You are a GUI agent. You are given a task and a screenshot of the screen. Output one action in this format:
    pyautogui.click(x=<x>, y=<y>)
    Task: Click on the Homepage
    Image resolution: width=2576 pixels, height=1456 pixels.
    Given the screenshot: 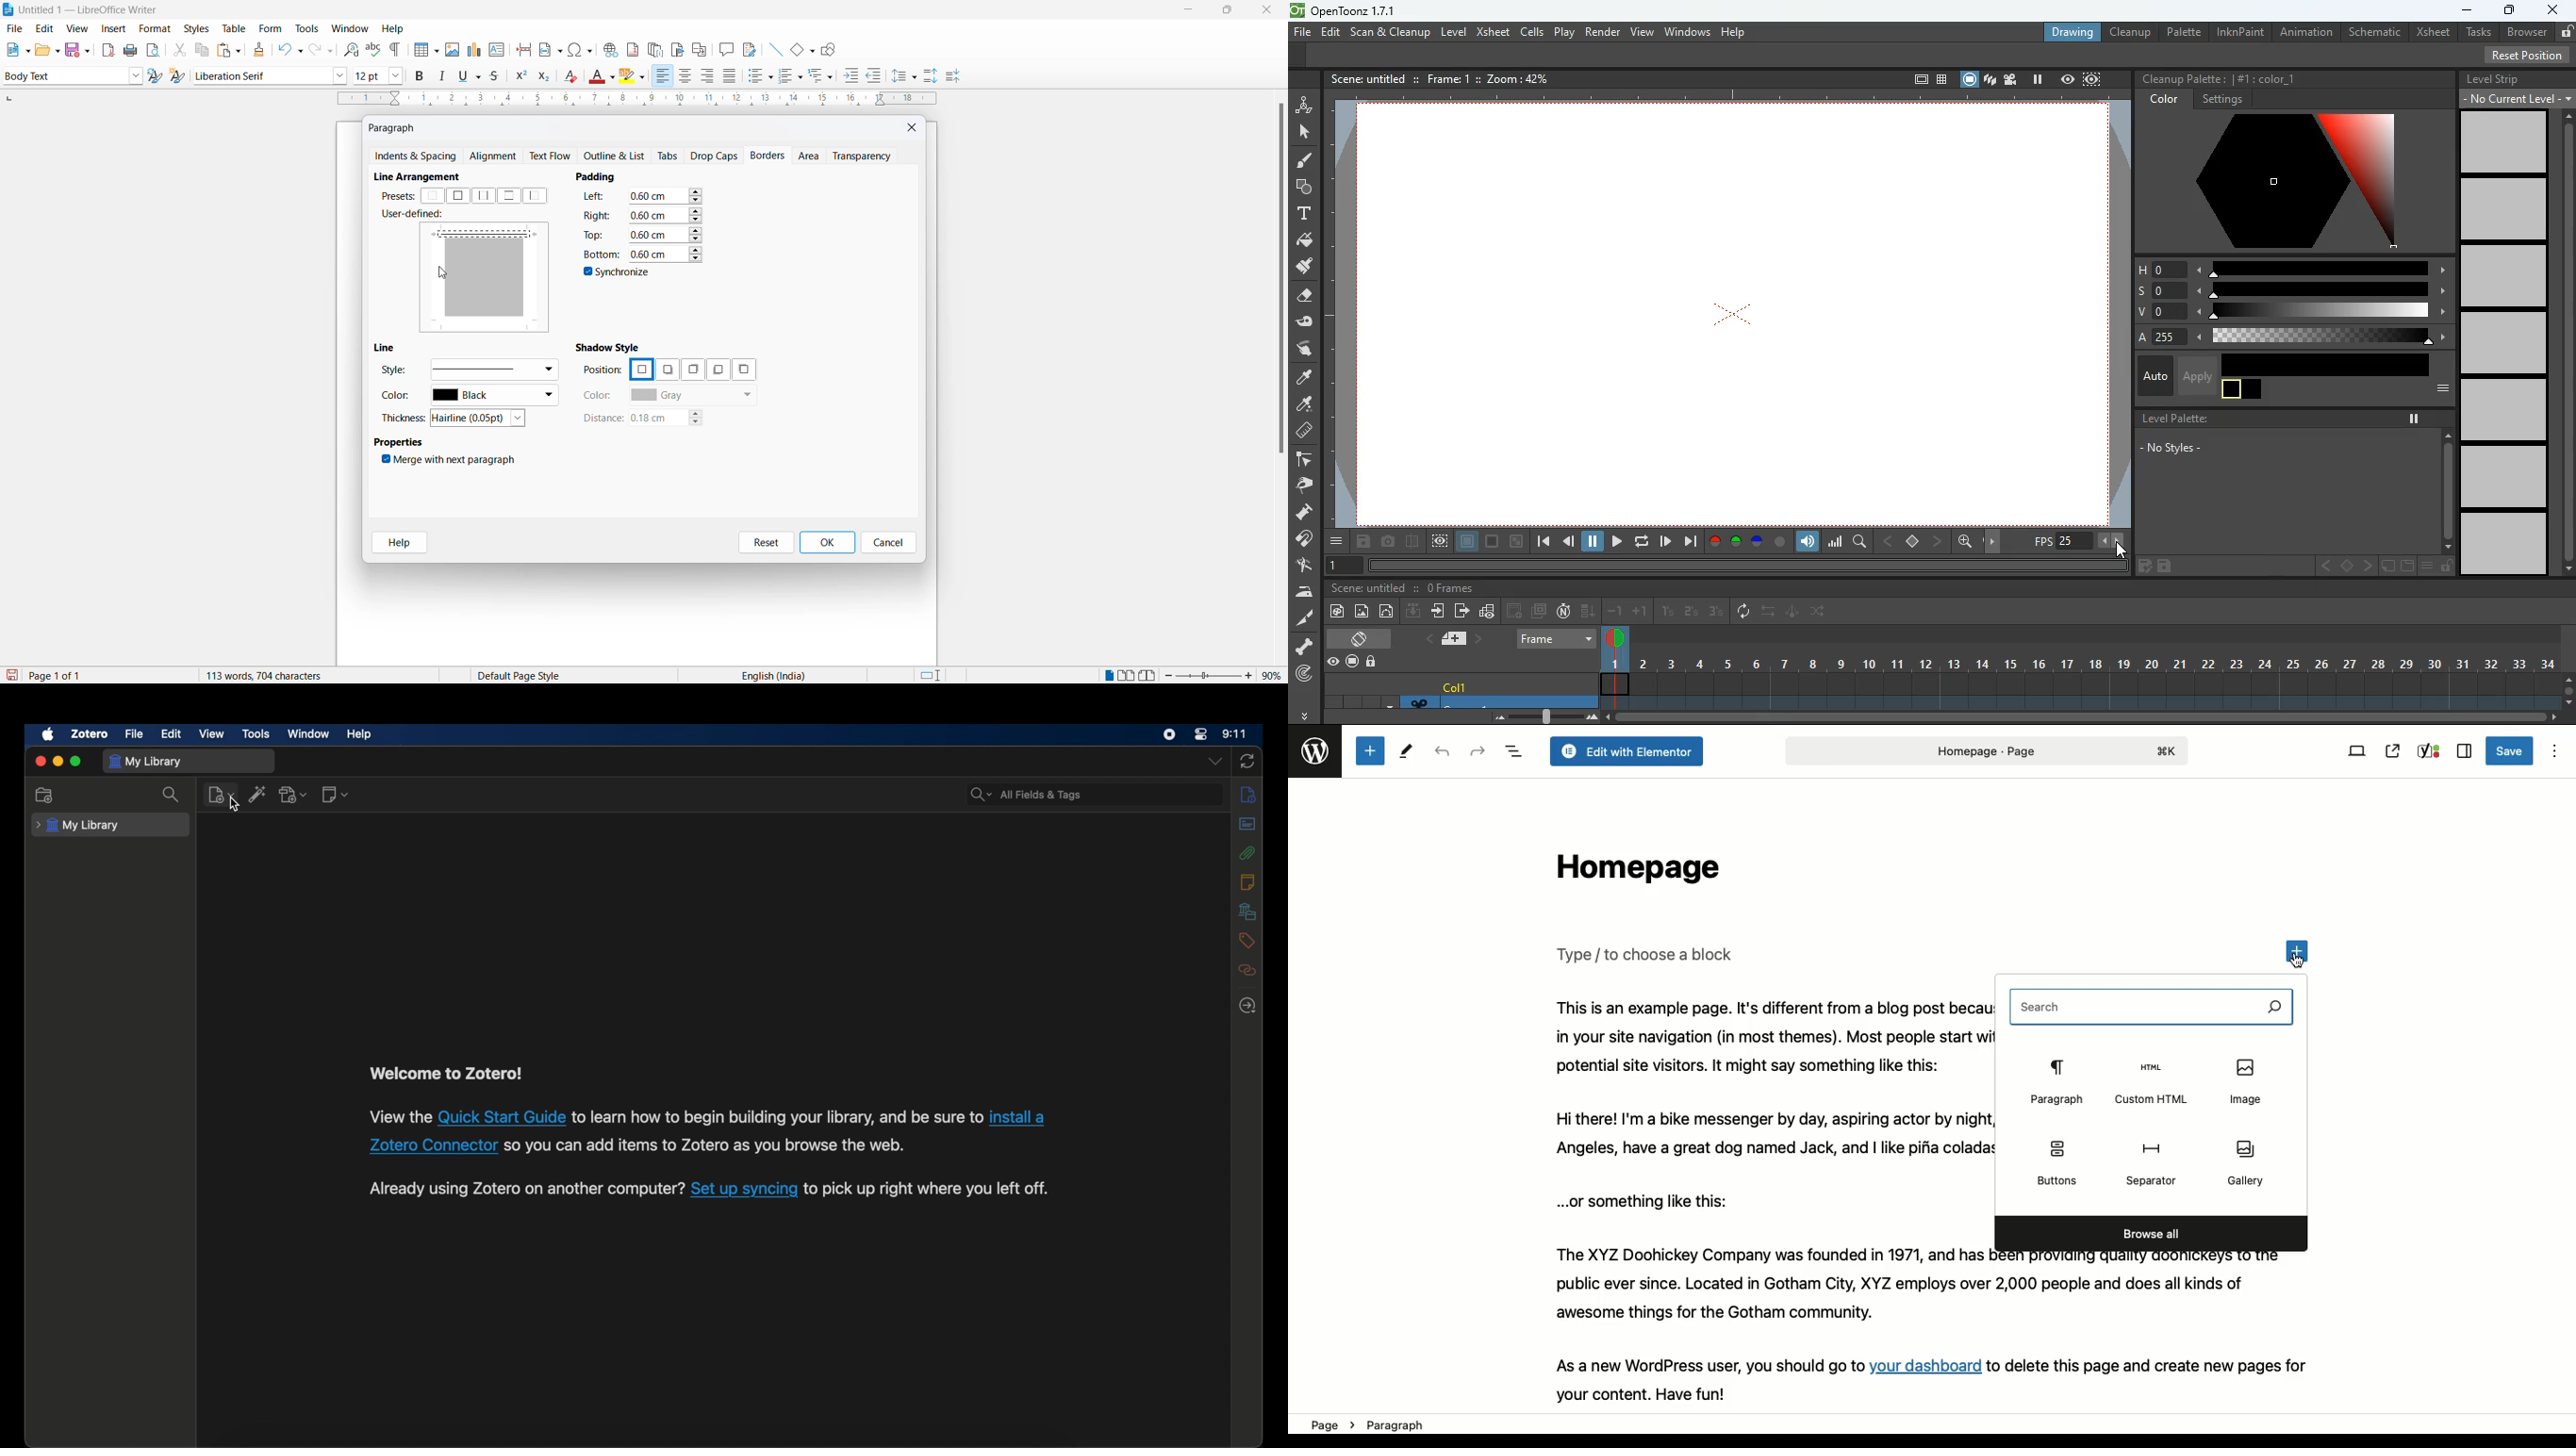 What is the action you would take?
    pyautogui.click(x=1633, y=872)
    